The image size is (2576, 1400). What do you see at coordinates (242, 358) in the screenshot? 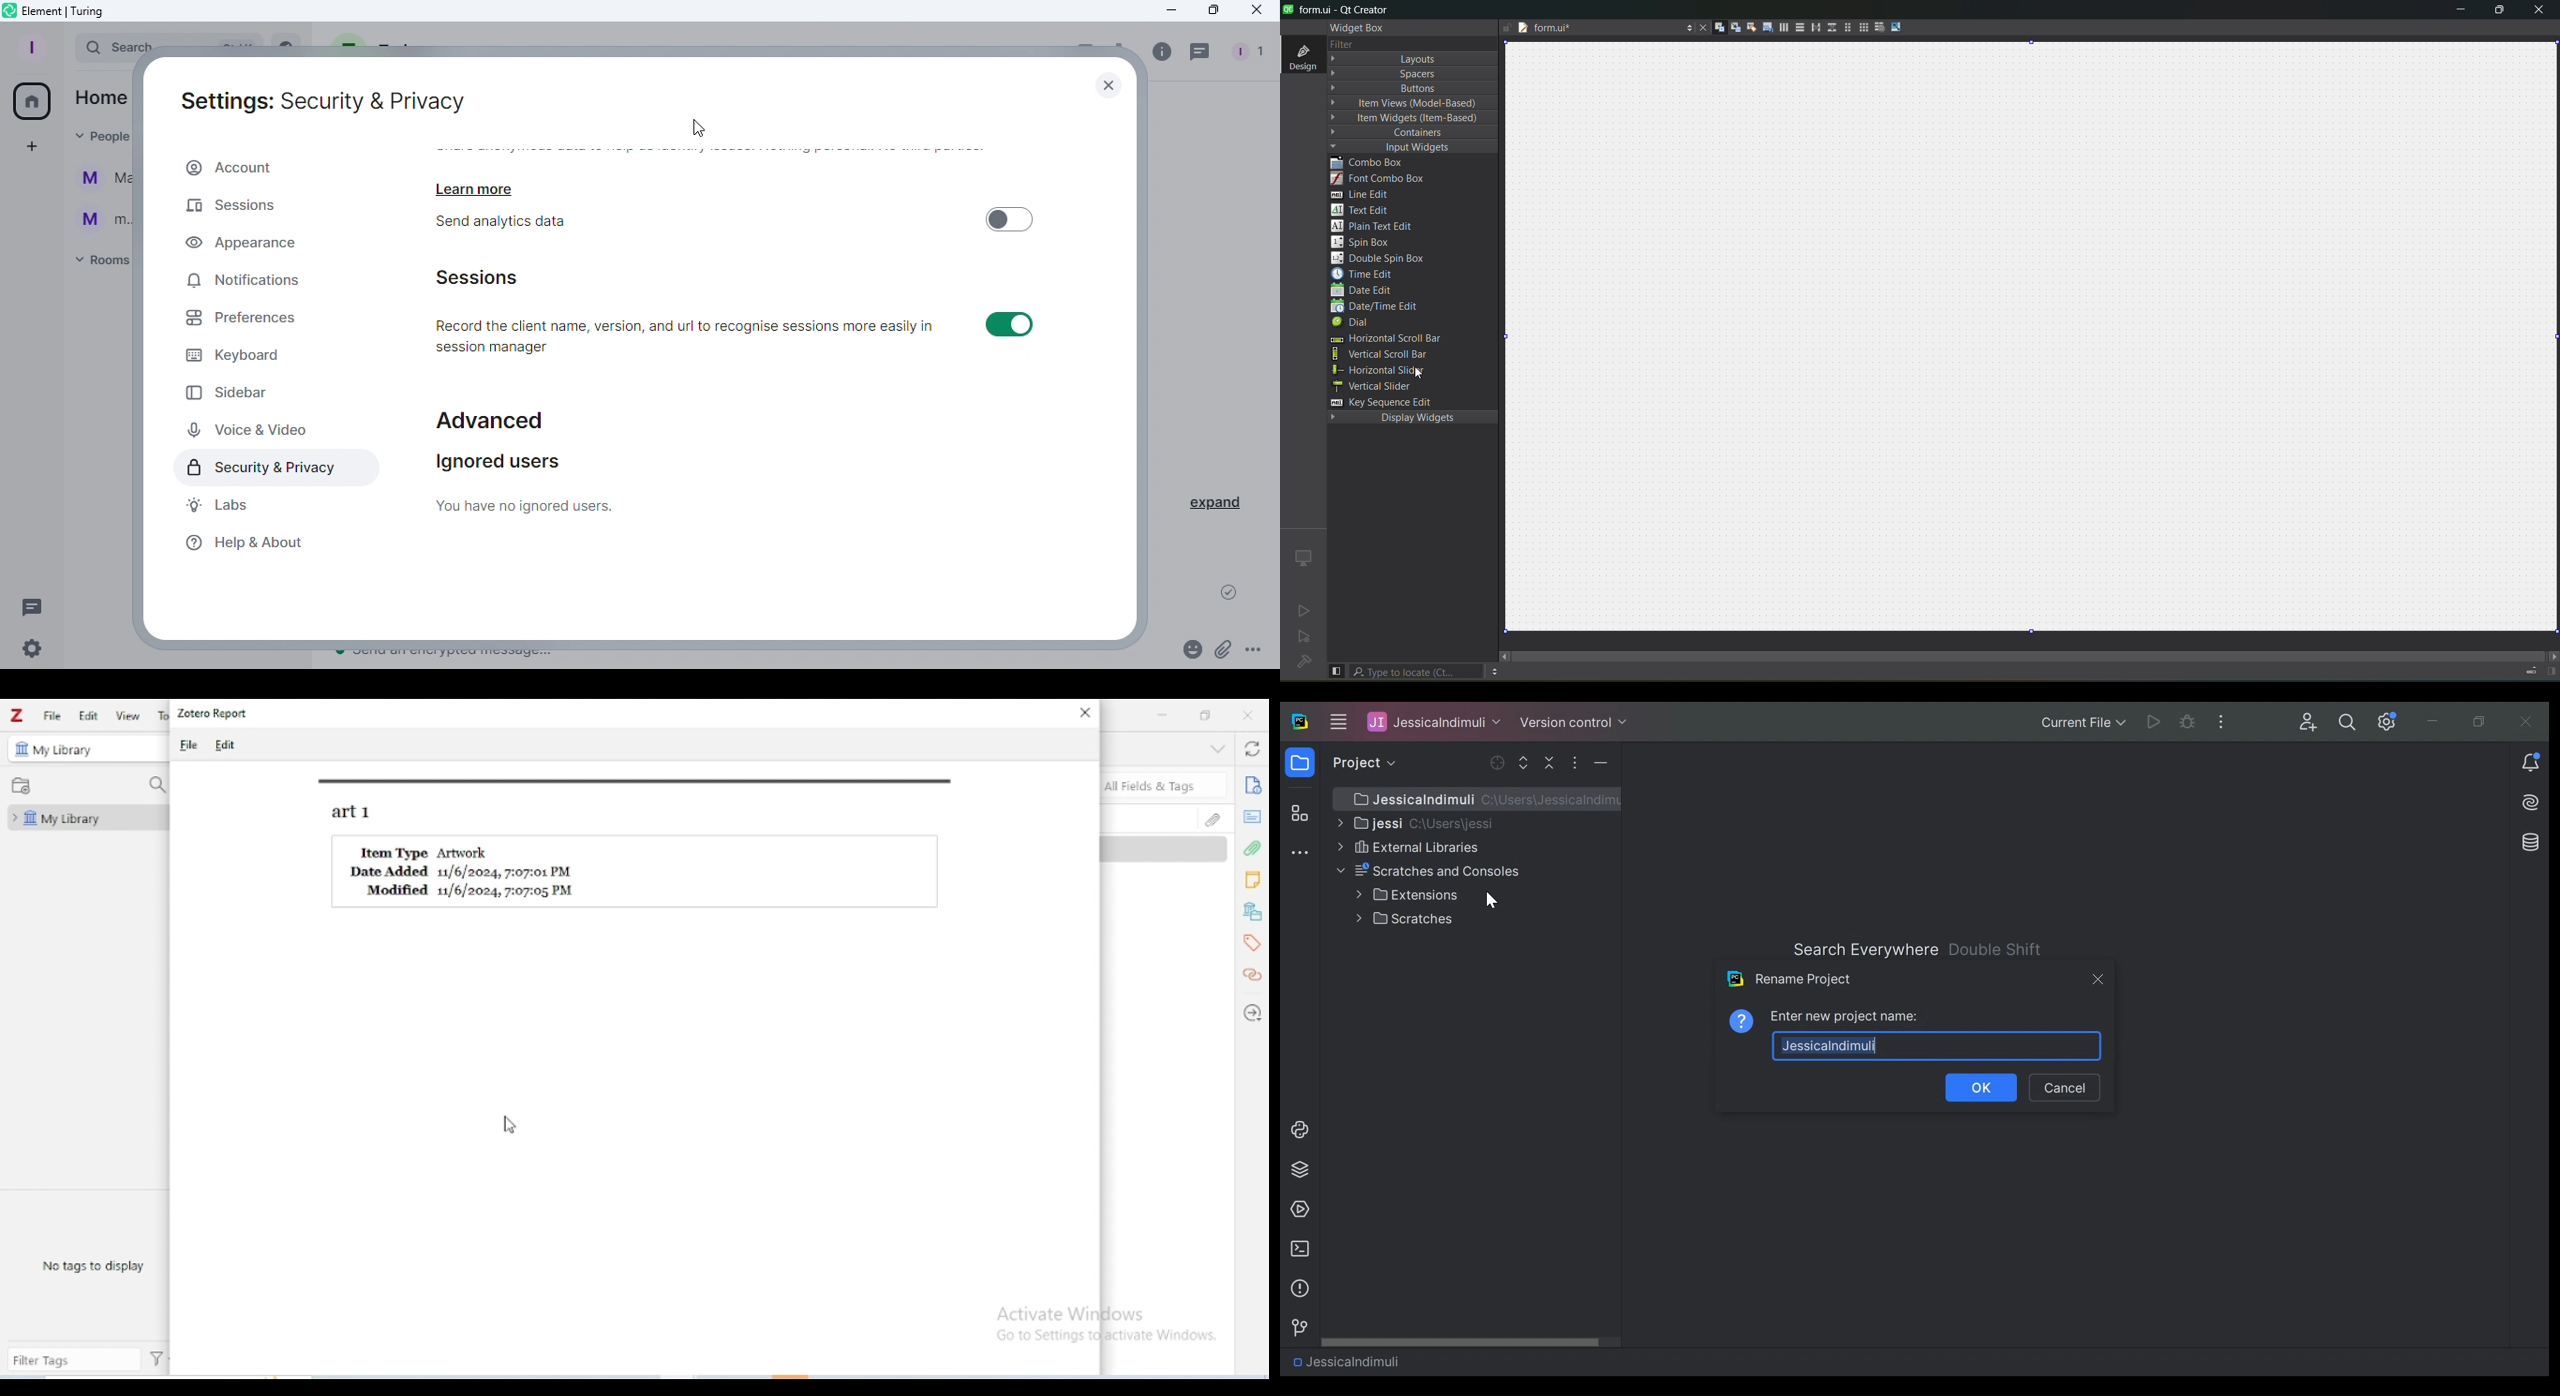
I see `Keyboard` at bounding box center [242, 358].